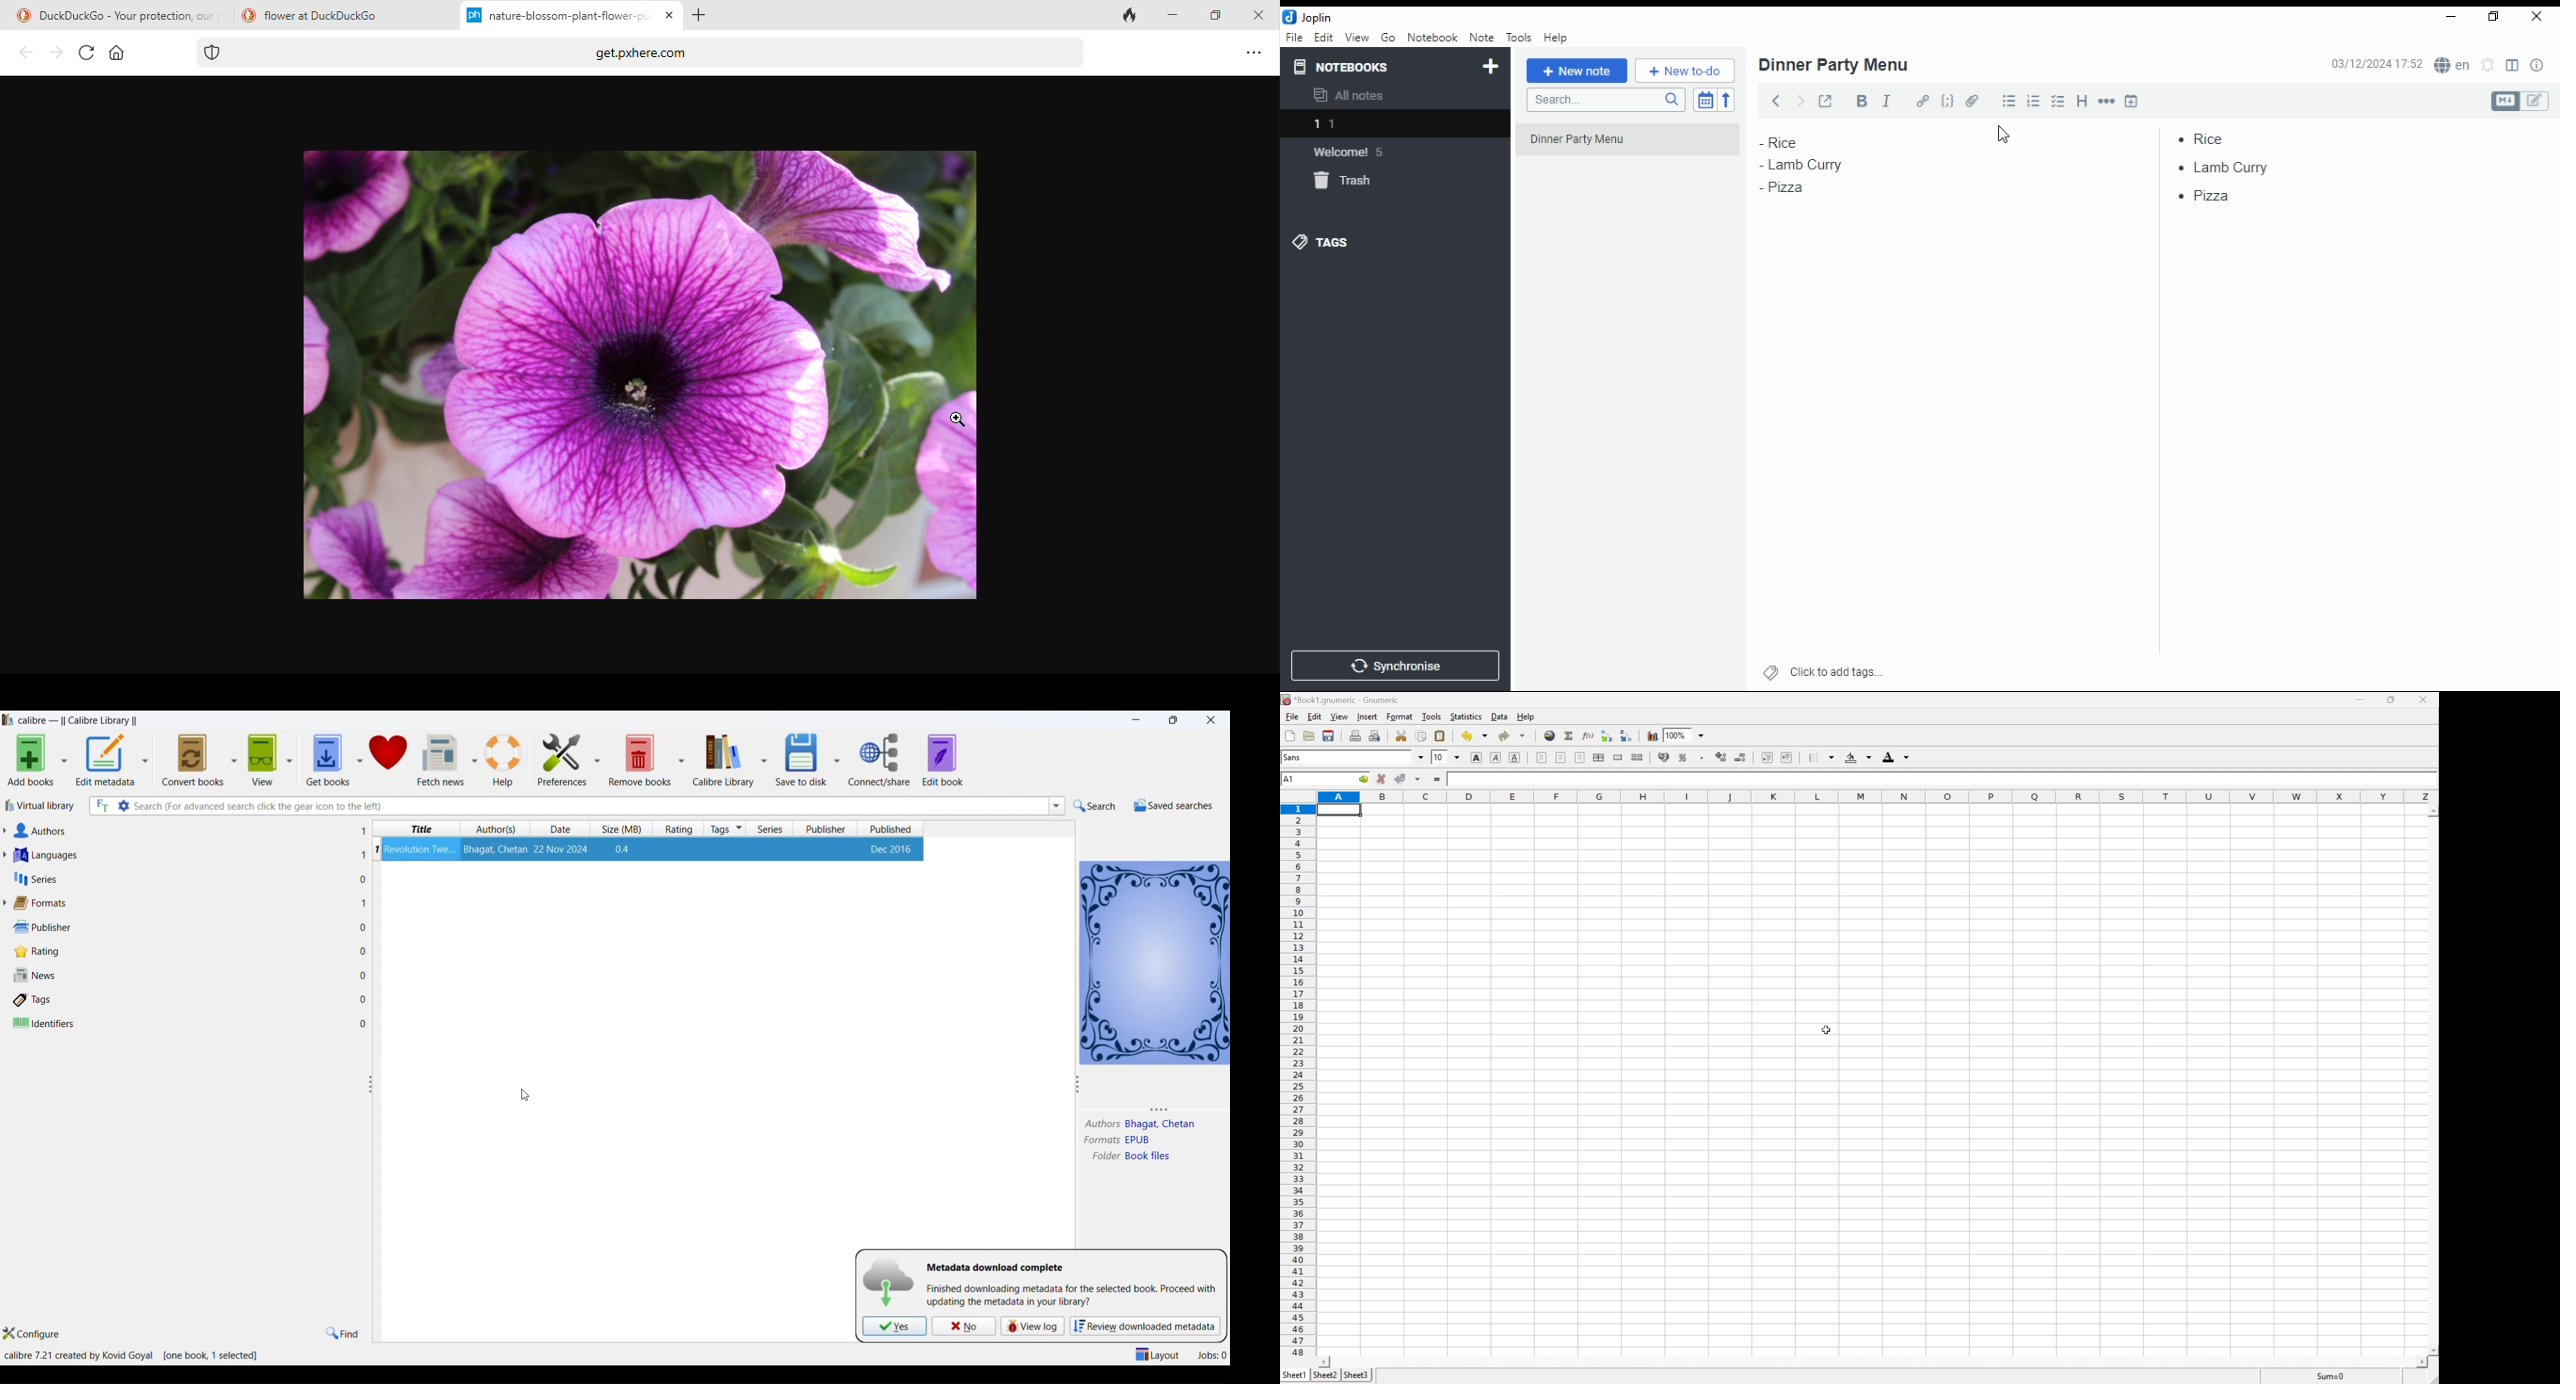 This screenshot has height=1400, width=2576. I want to click on languages and number of languages, so click(62, 855).